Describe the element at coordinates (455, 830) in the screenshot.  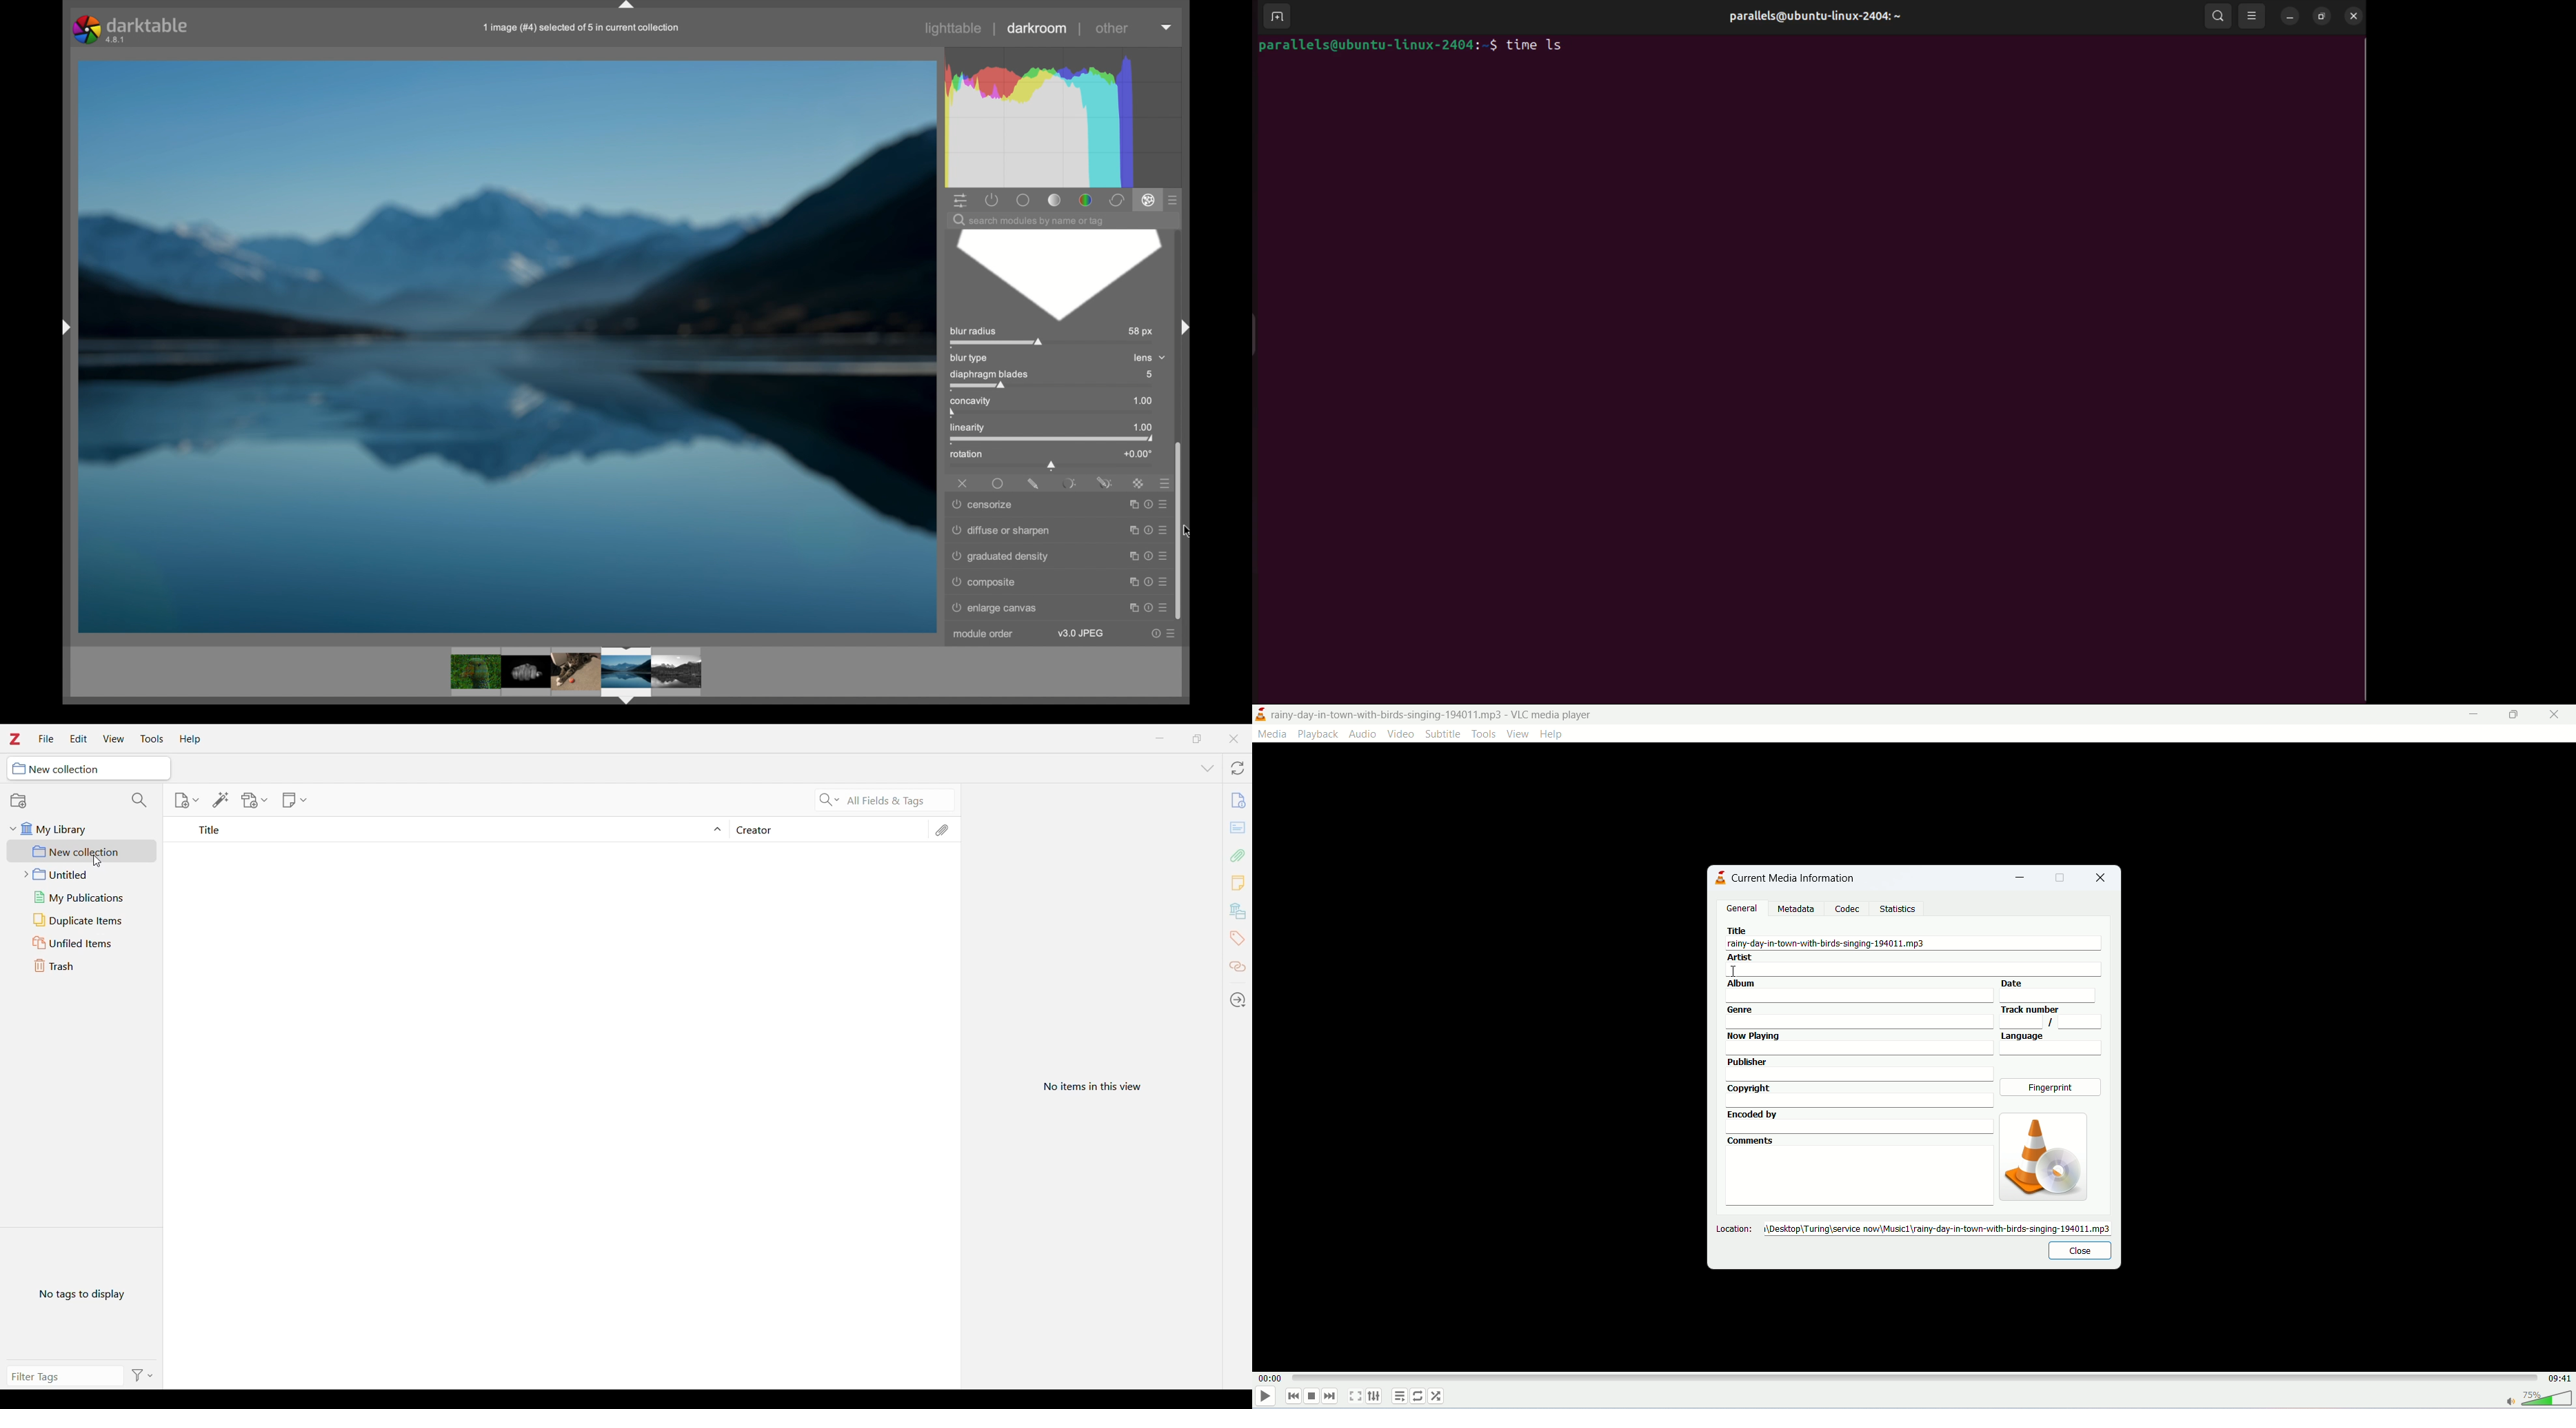
I see `Sort Title column` at that location.